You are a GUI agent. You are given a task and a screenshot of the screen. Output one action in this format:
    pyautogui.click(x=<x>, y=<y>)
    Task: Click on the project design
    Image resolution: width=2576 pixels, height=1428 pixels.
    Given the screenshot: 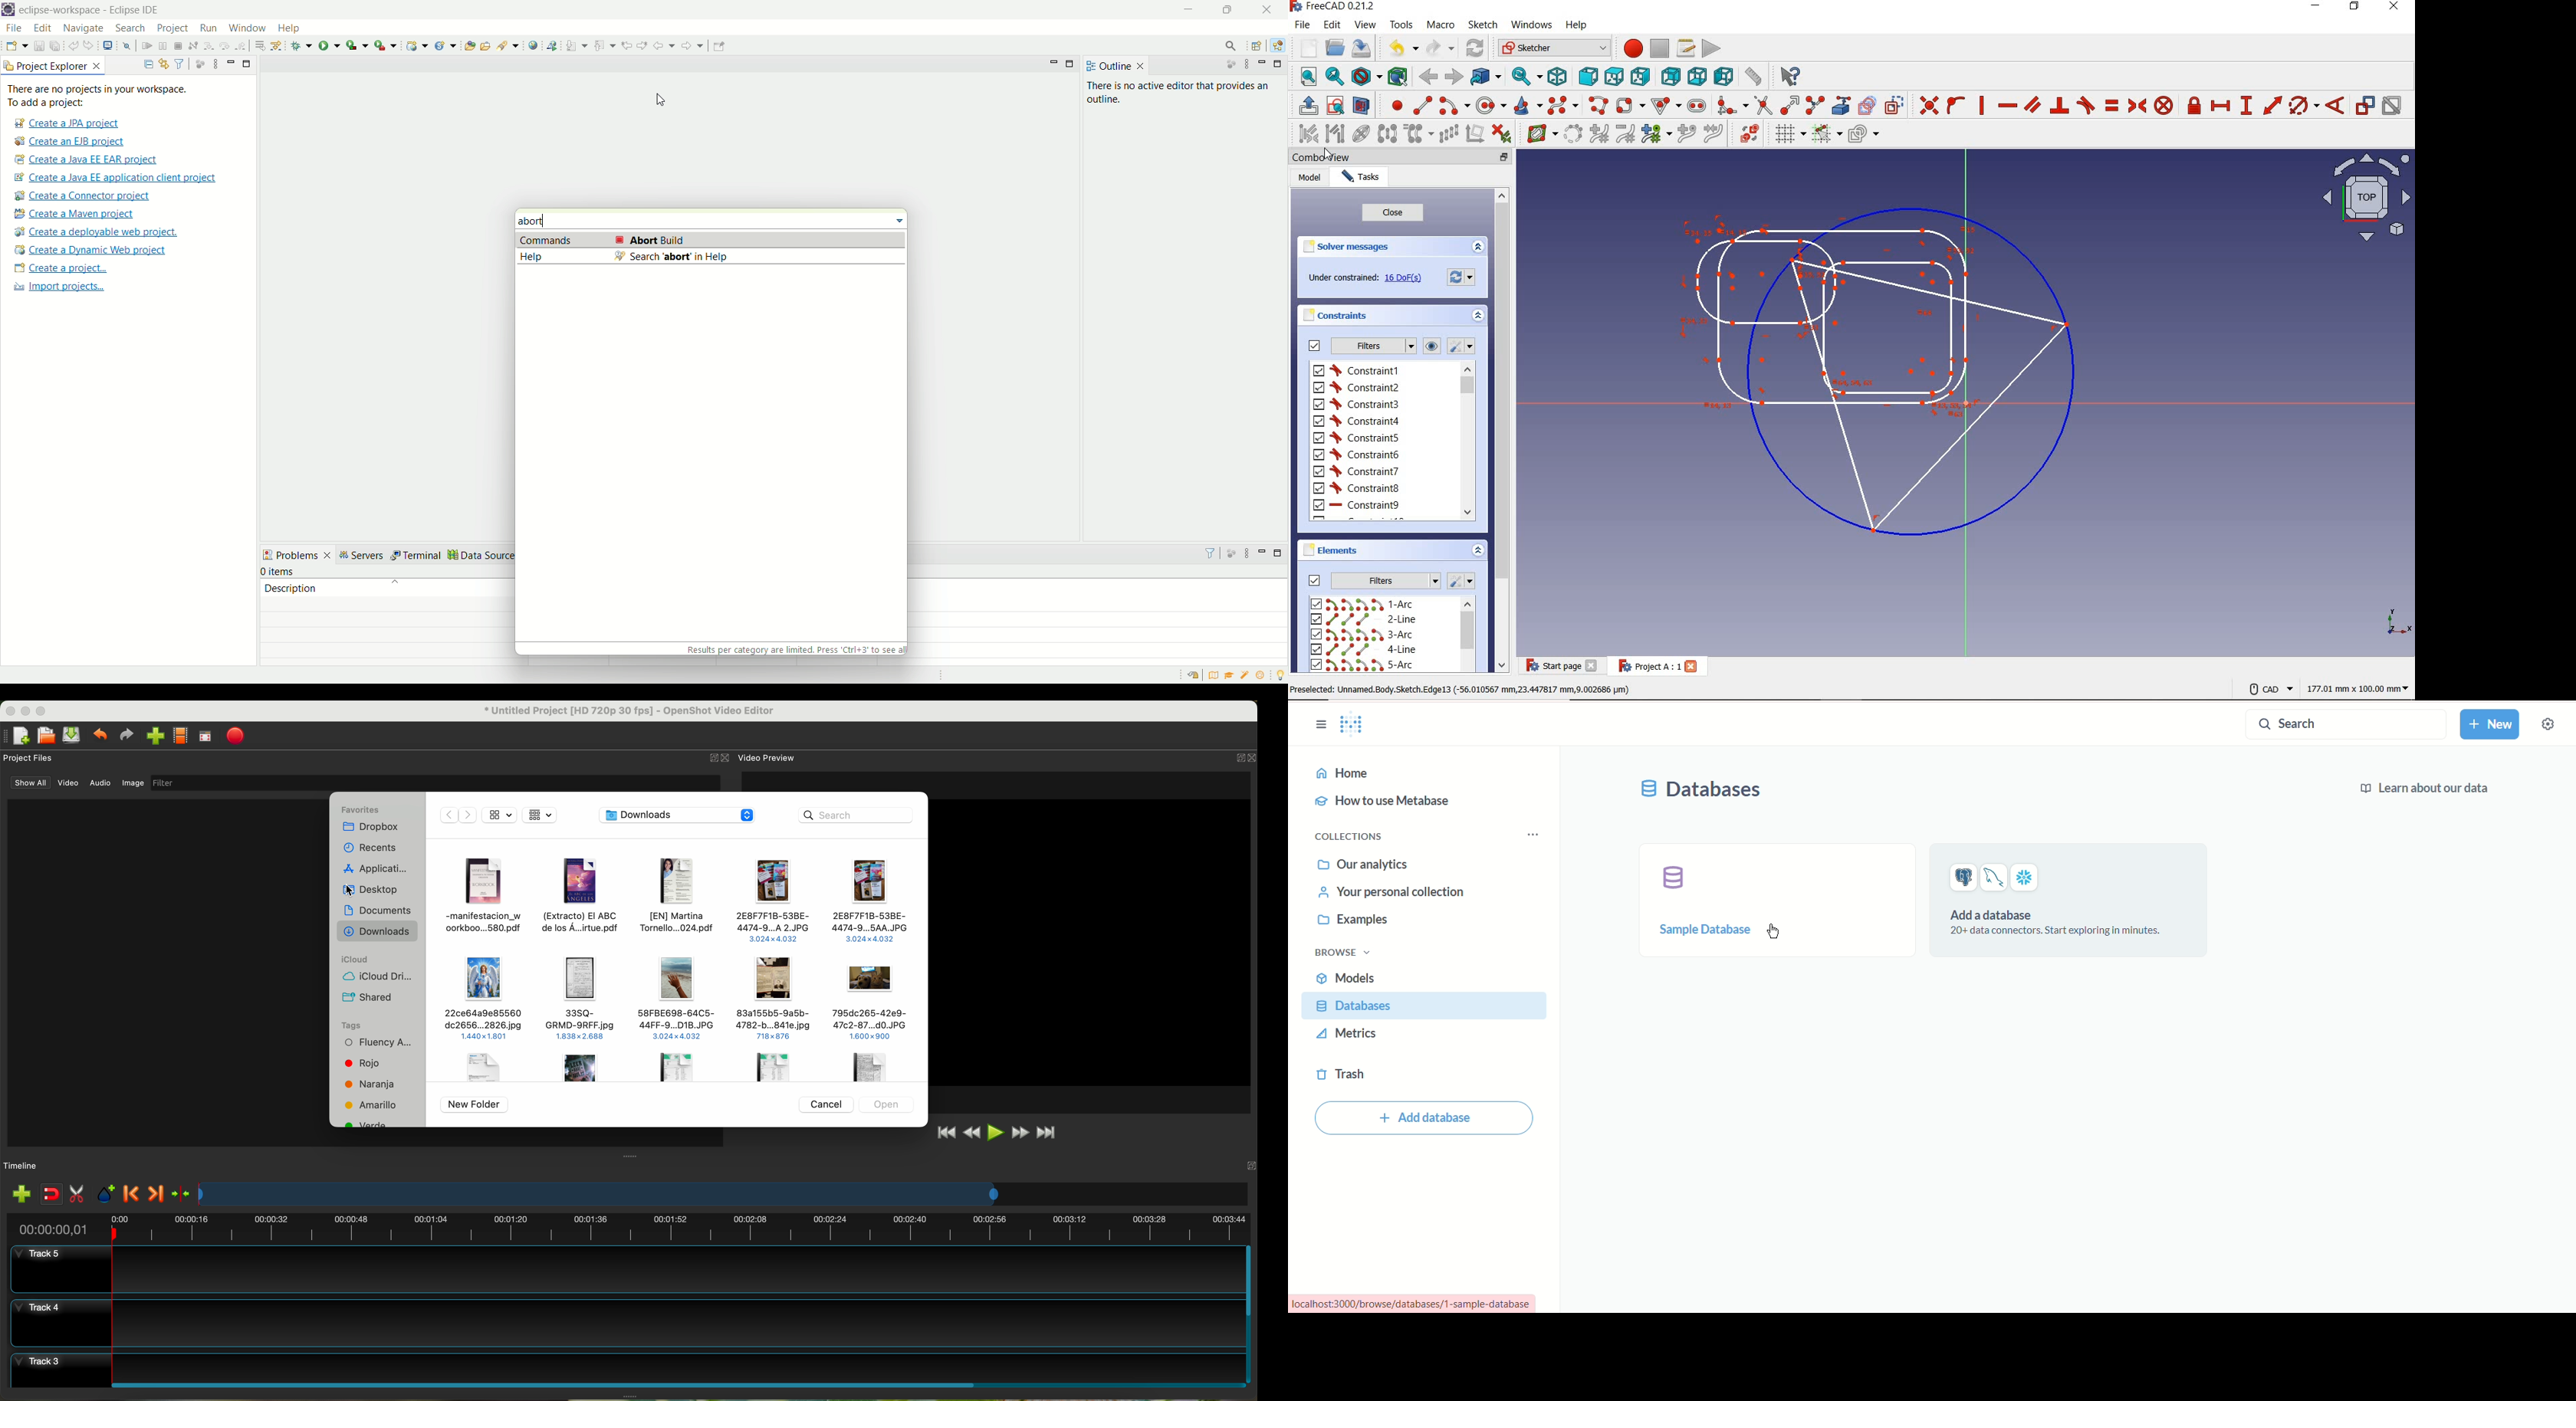 What is the action you would take?
    pyautogui.click(x=1883, y=367)
    